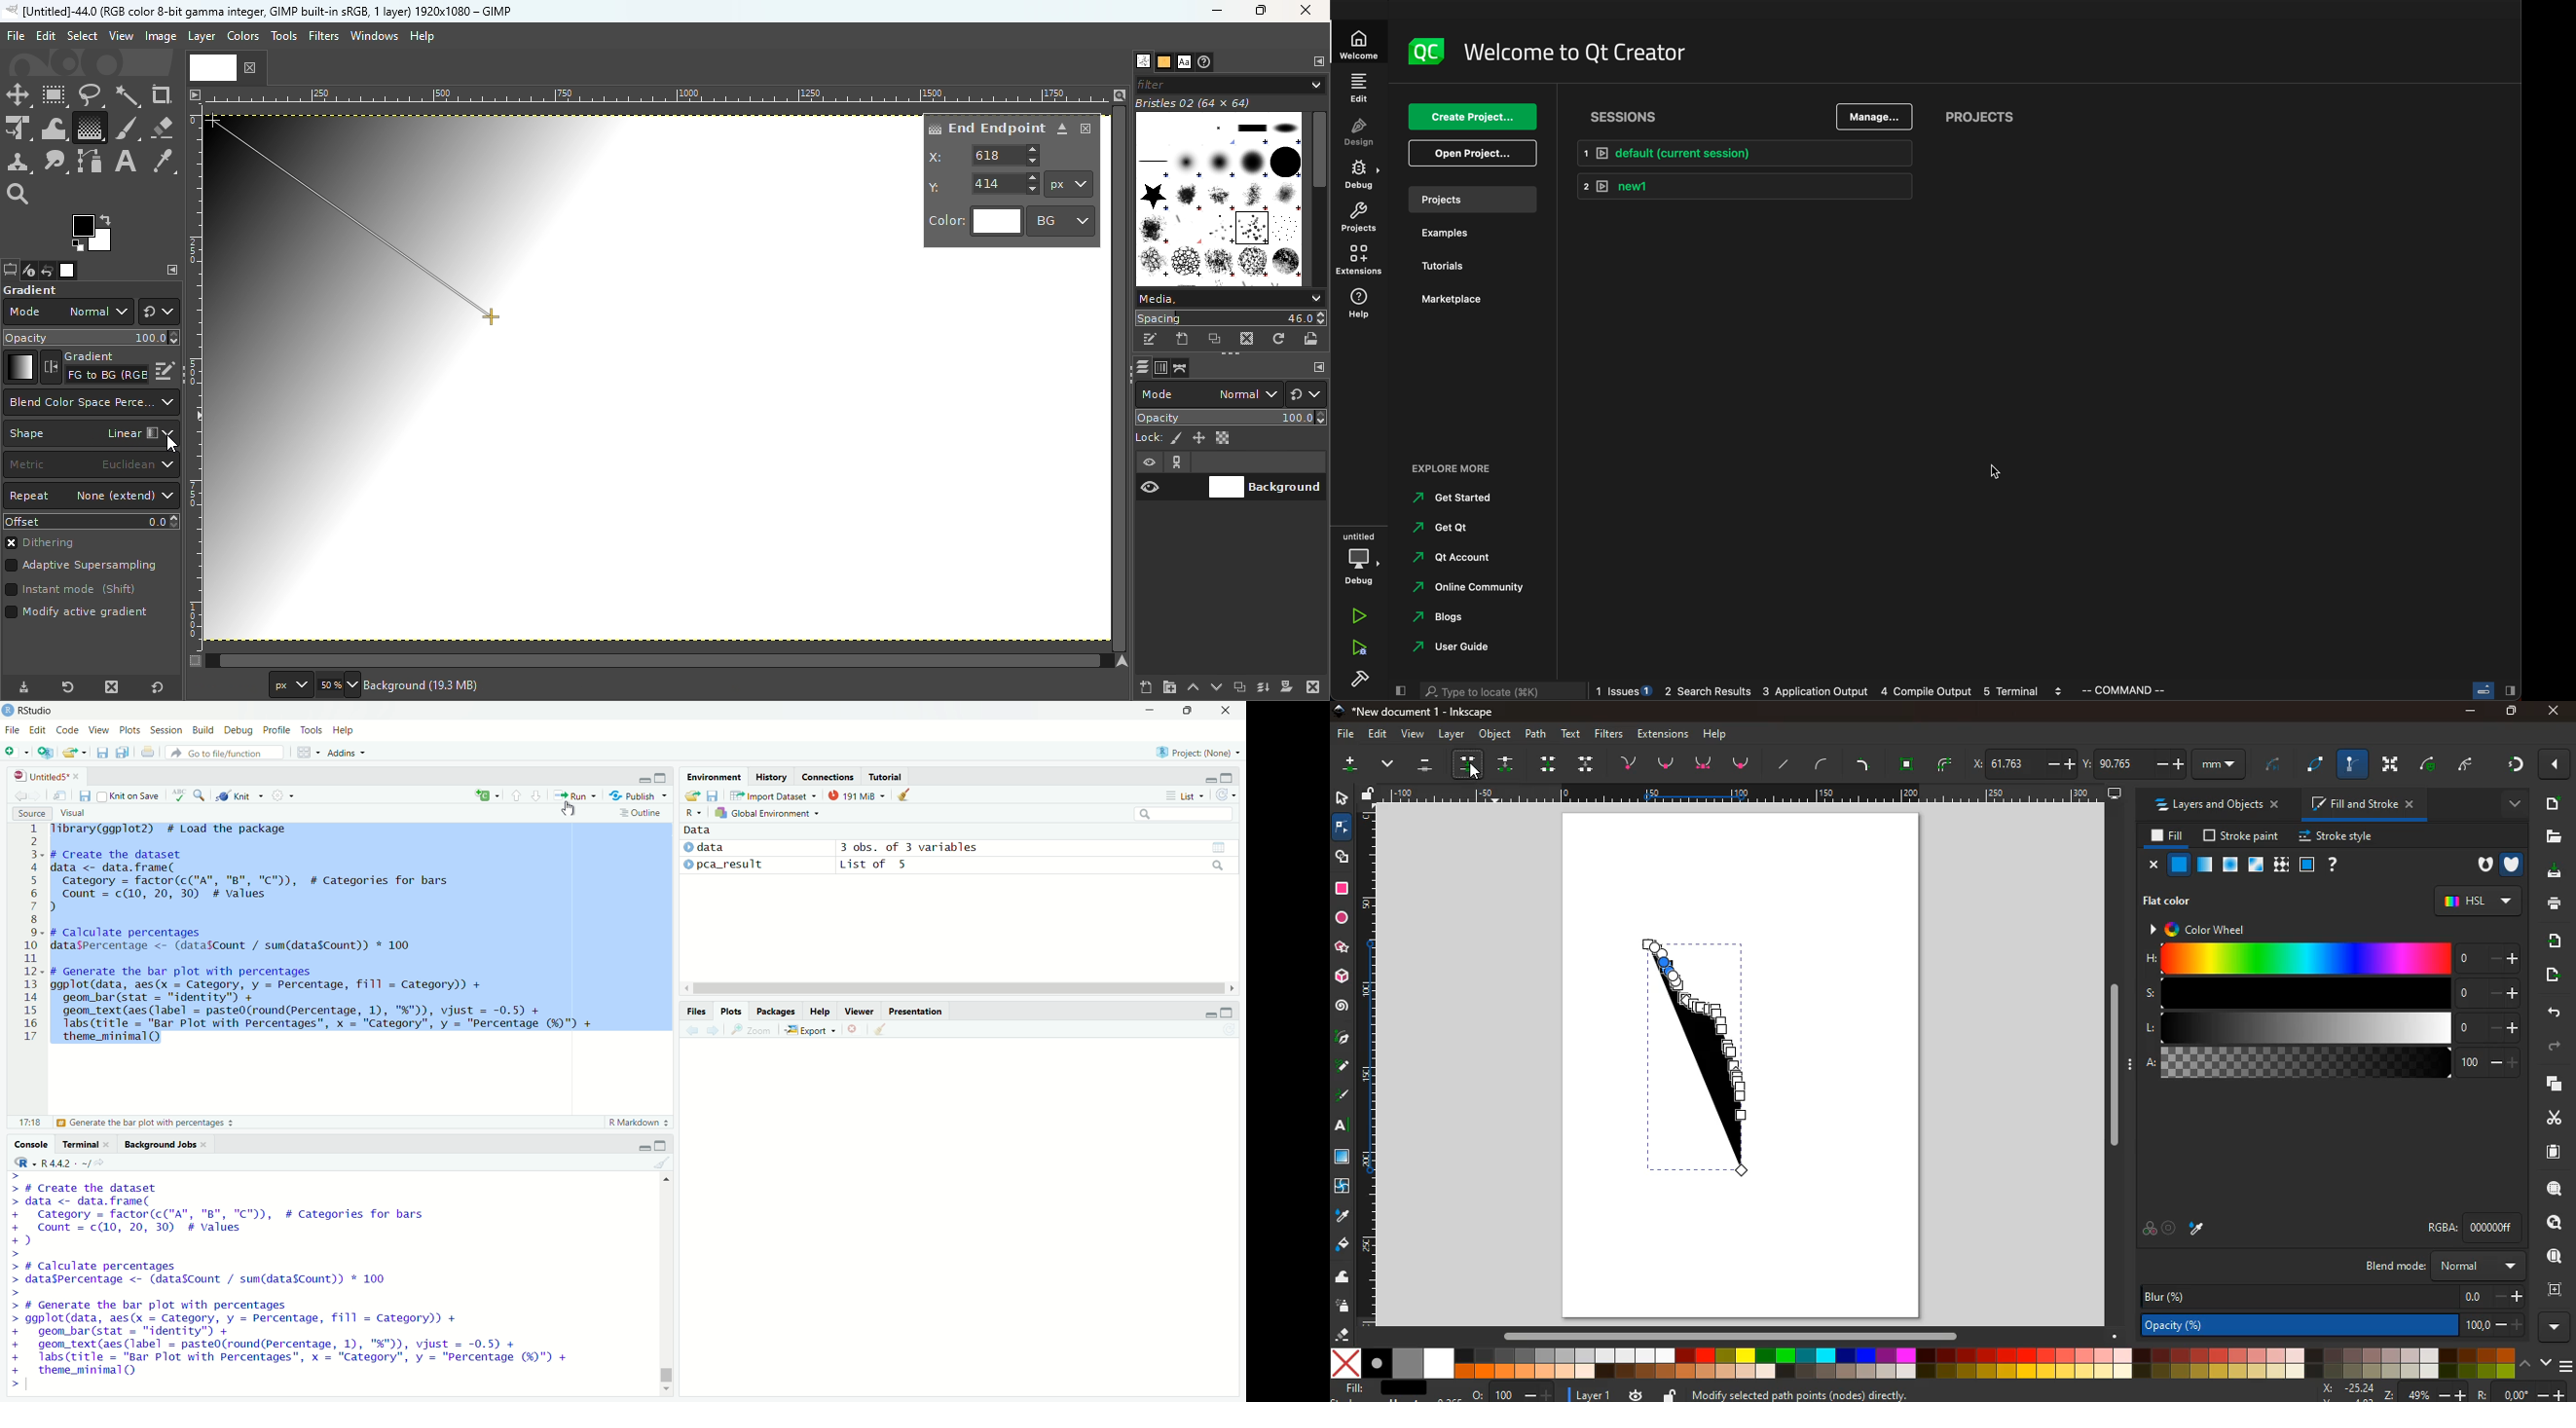  I want to click on viewer, so click(858, 1011).